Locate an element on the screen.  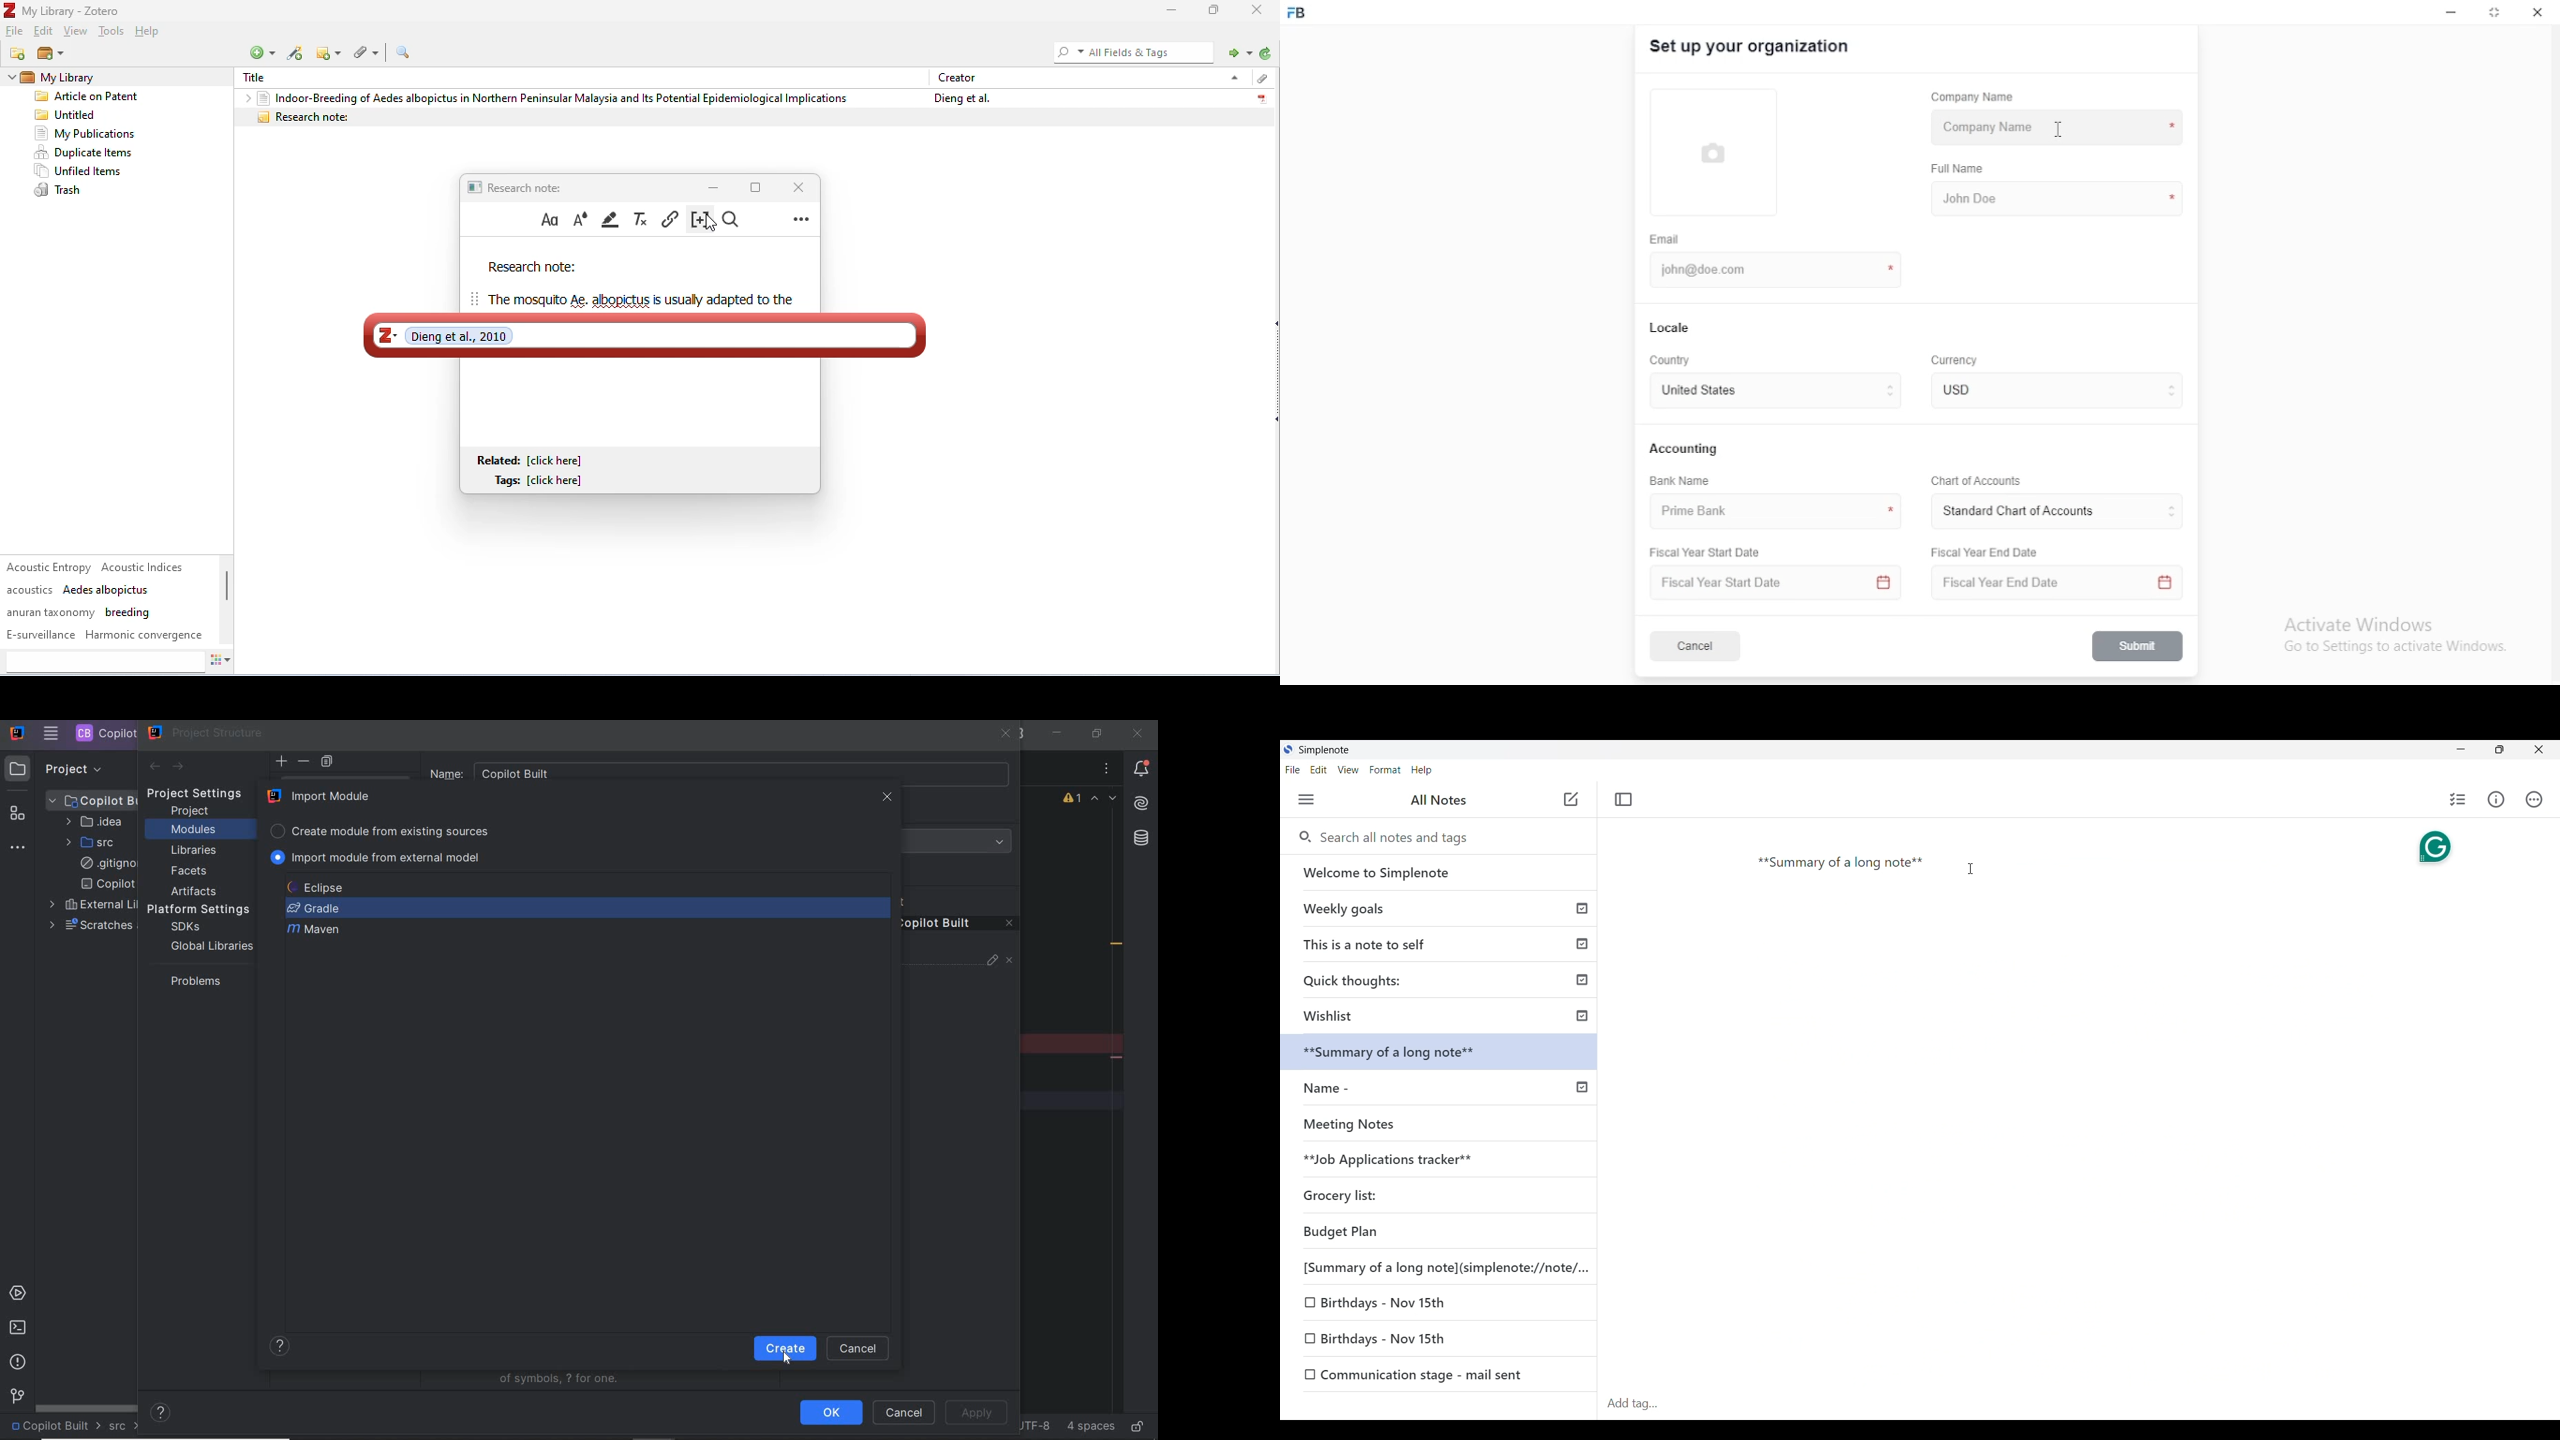
dieng et al. is located at coordinates (960, 98).